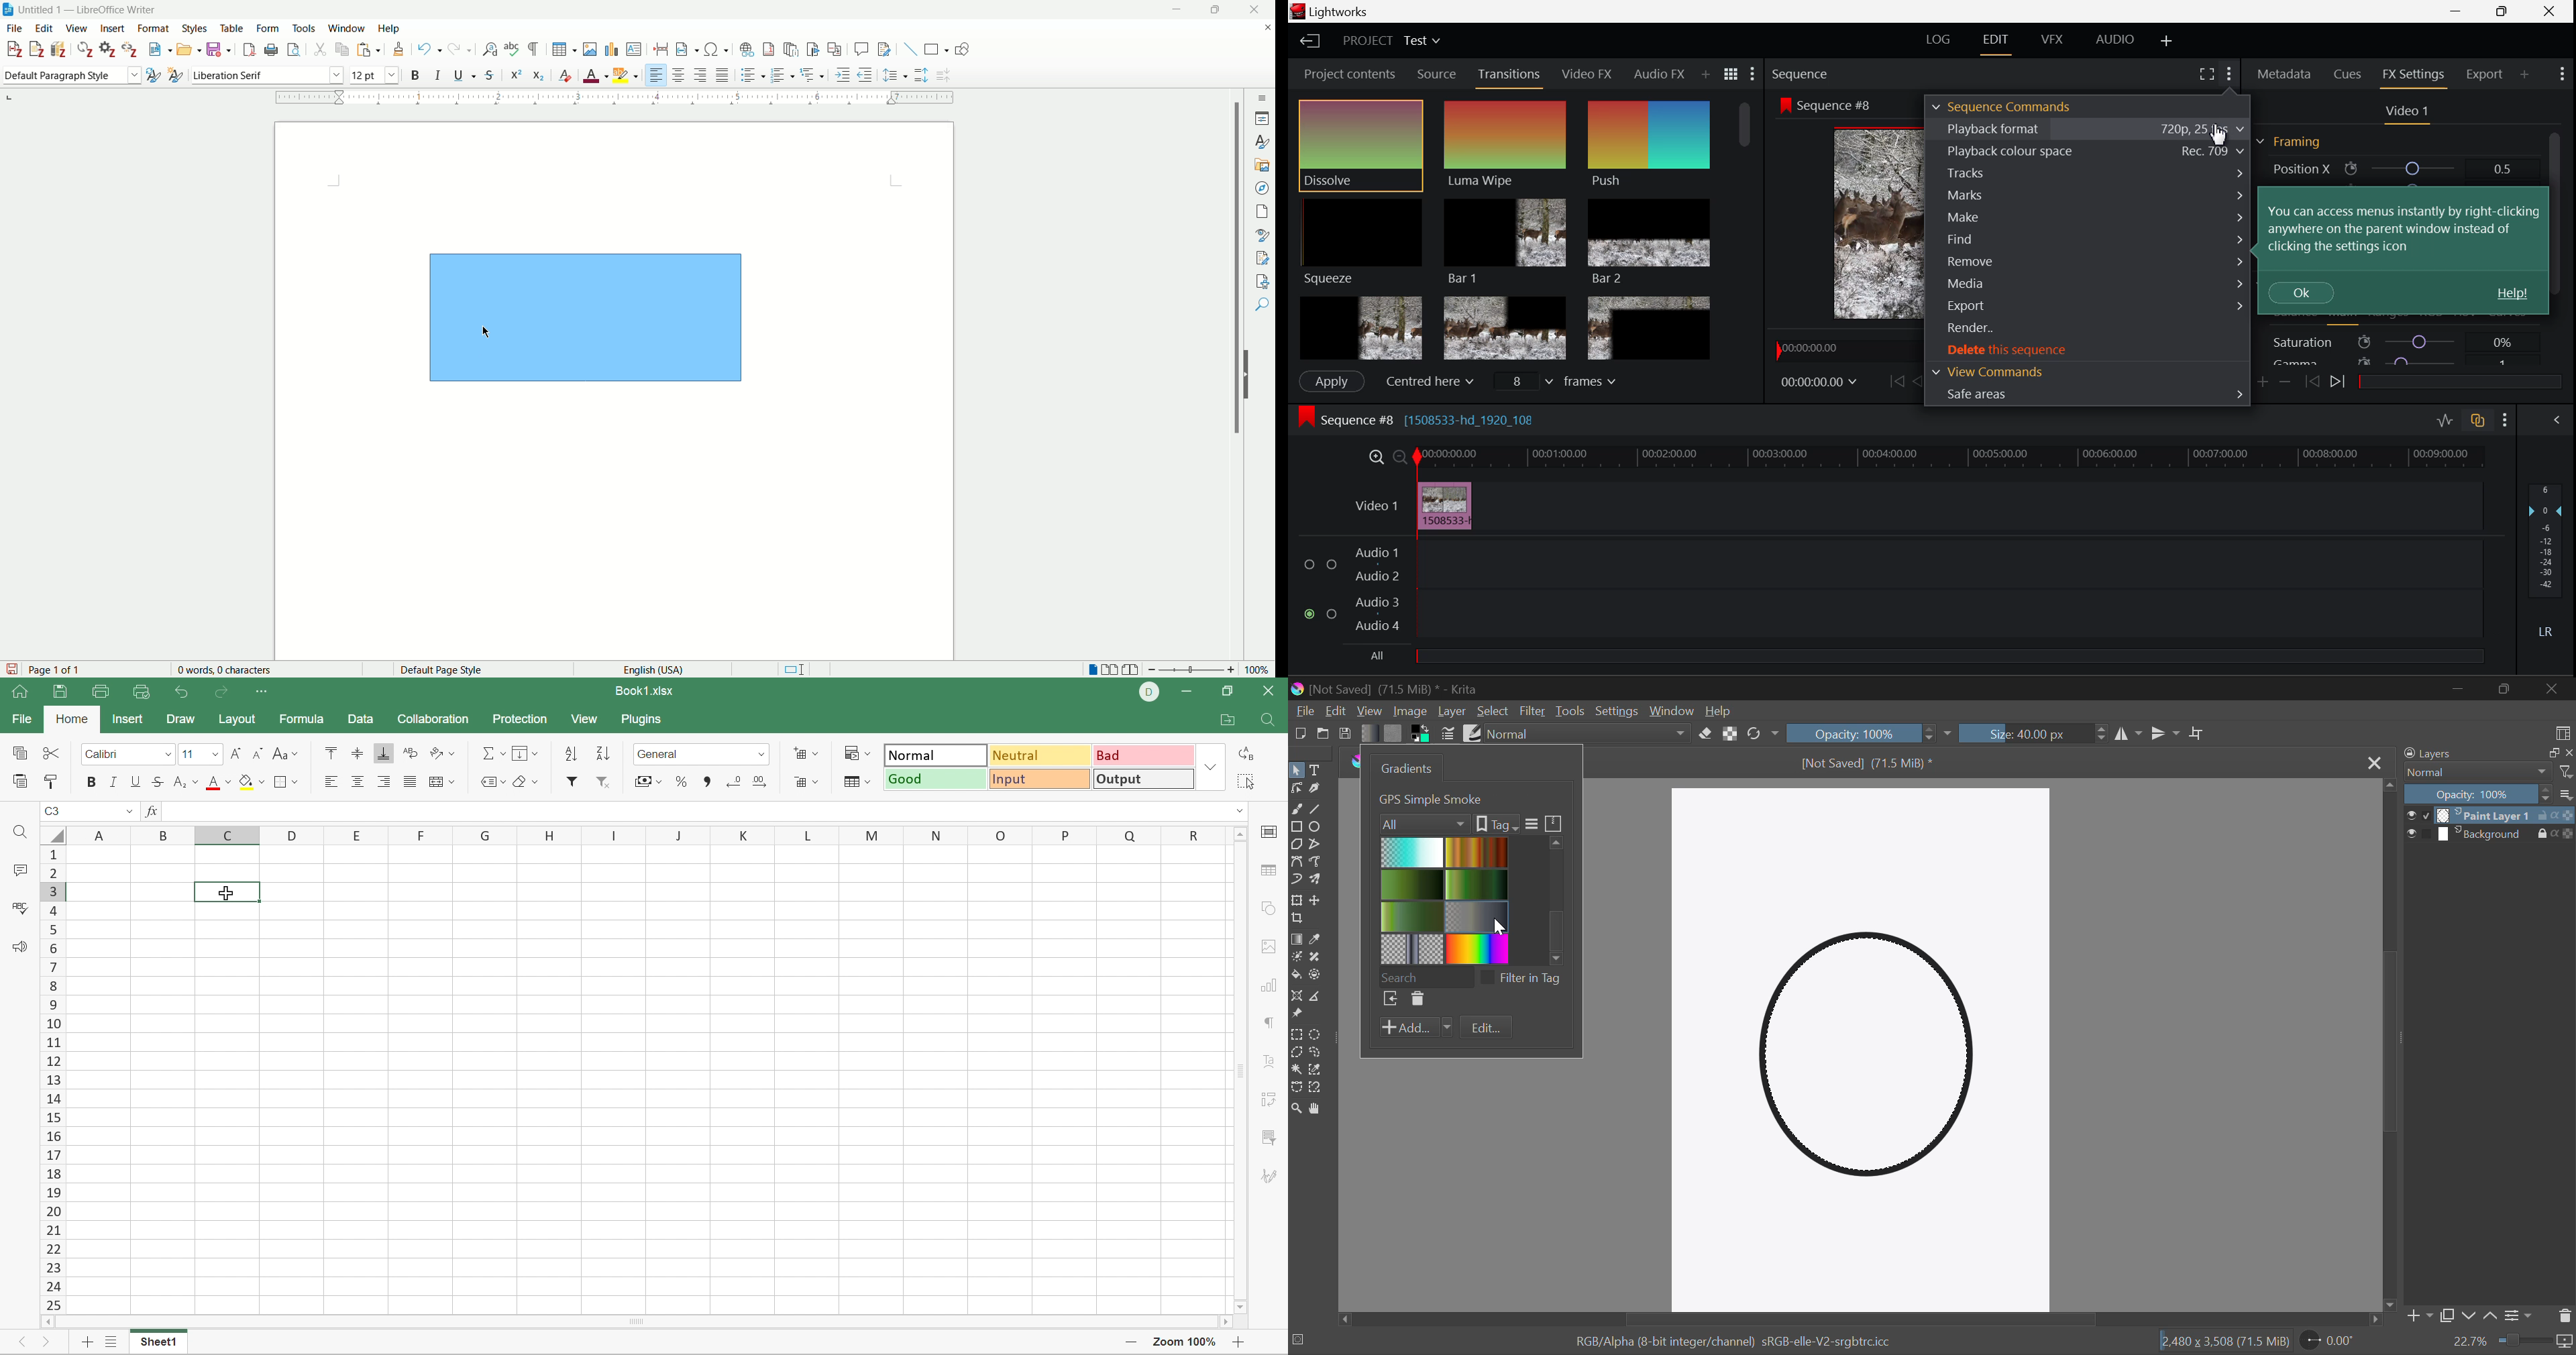 The height and width of the screenshot is (1372, 2576). I want to click on Multibrush, so click(1317, 881).